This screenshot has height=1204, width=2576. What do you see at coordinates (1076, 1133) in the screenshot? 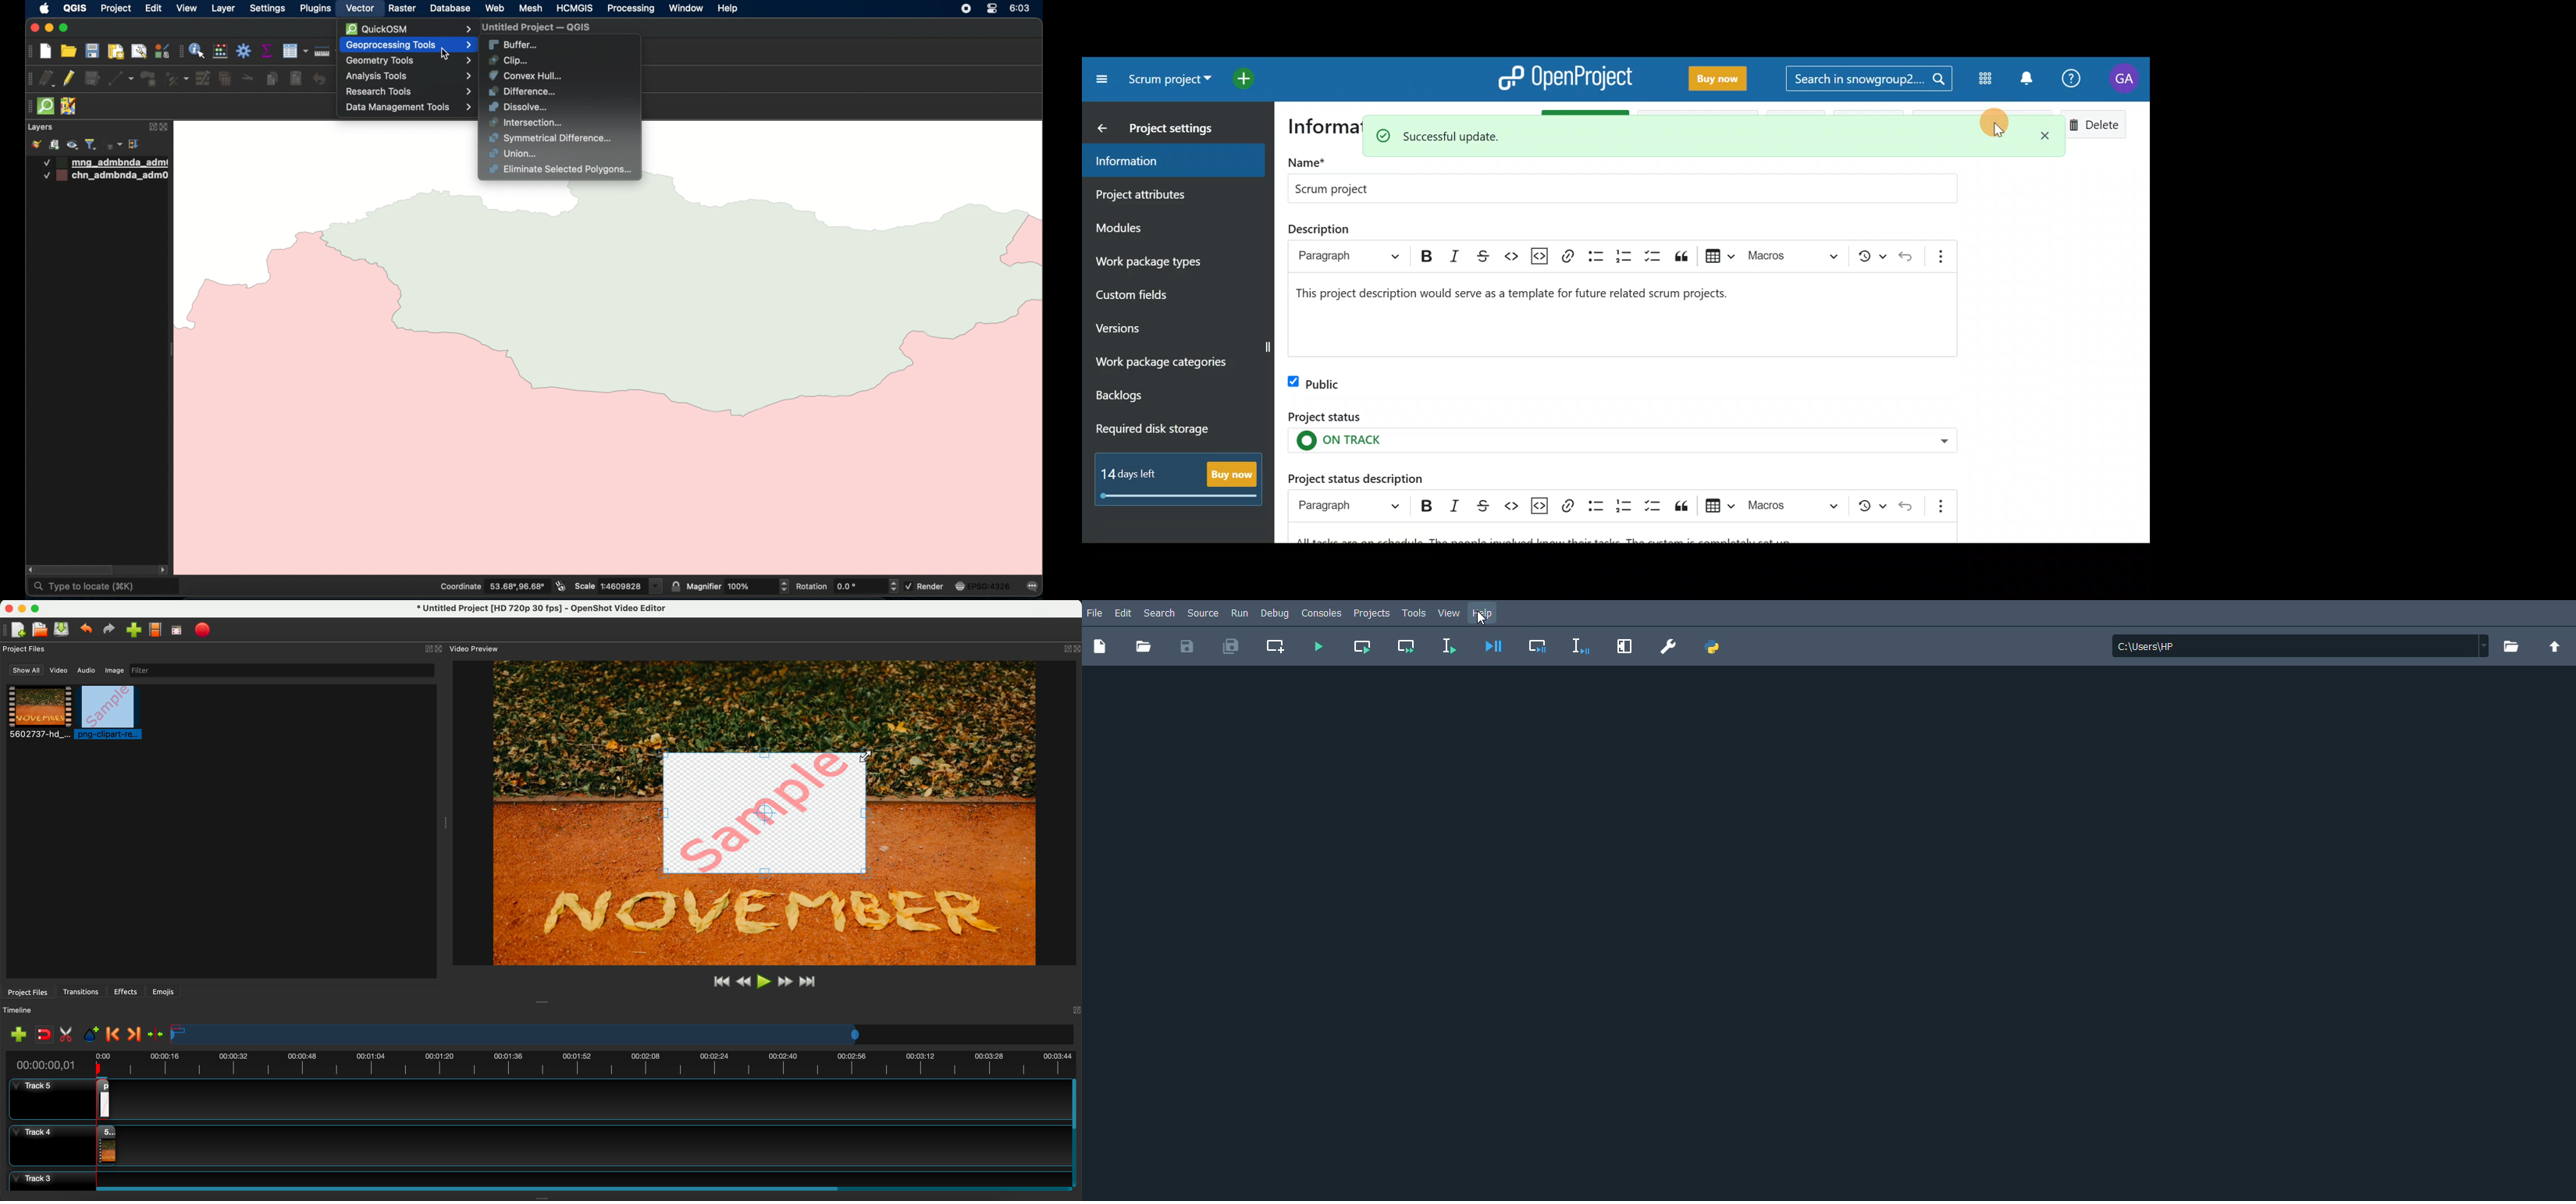
I see `scroll bar` at bounding box center [1076, 1133].